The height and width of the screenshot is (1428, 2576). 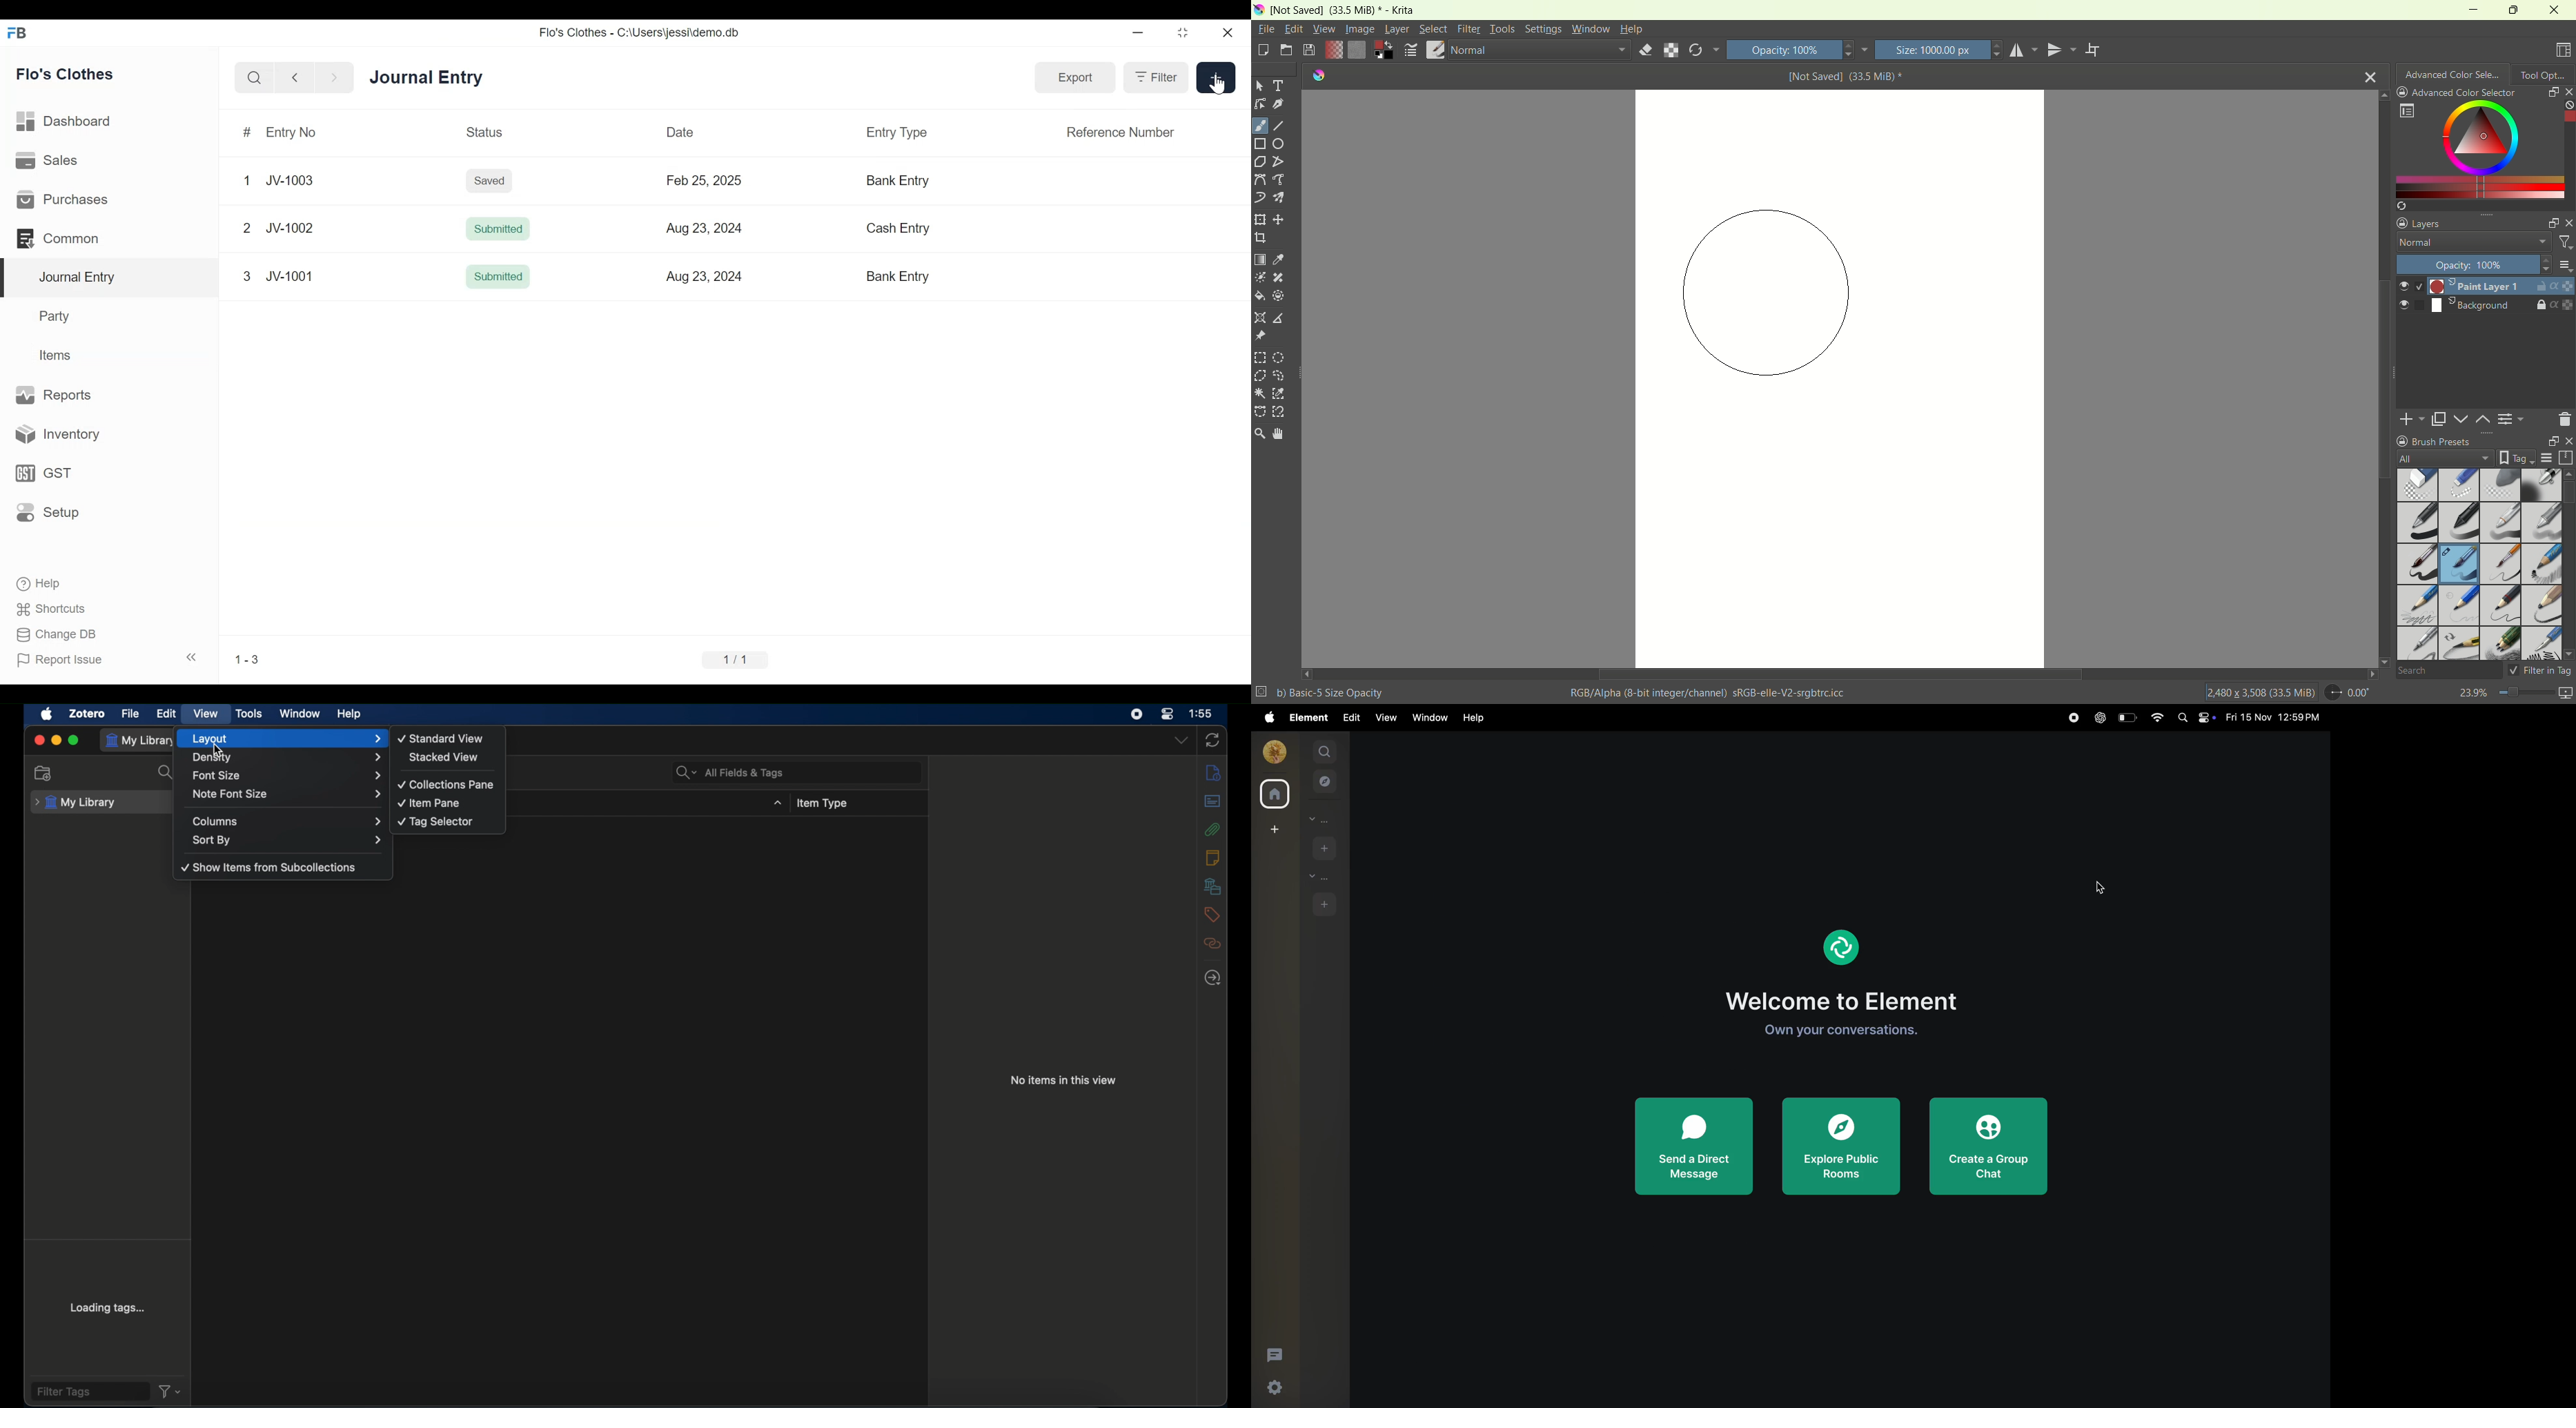 I want to click on unlock, so click(x=2539, y=287).